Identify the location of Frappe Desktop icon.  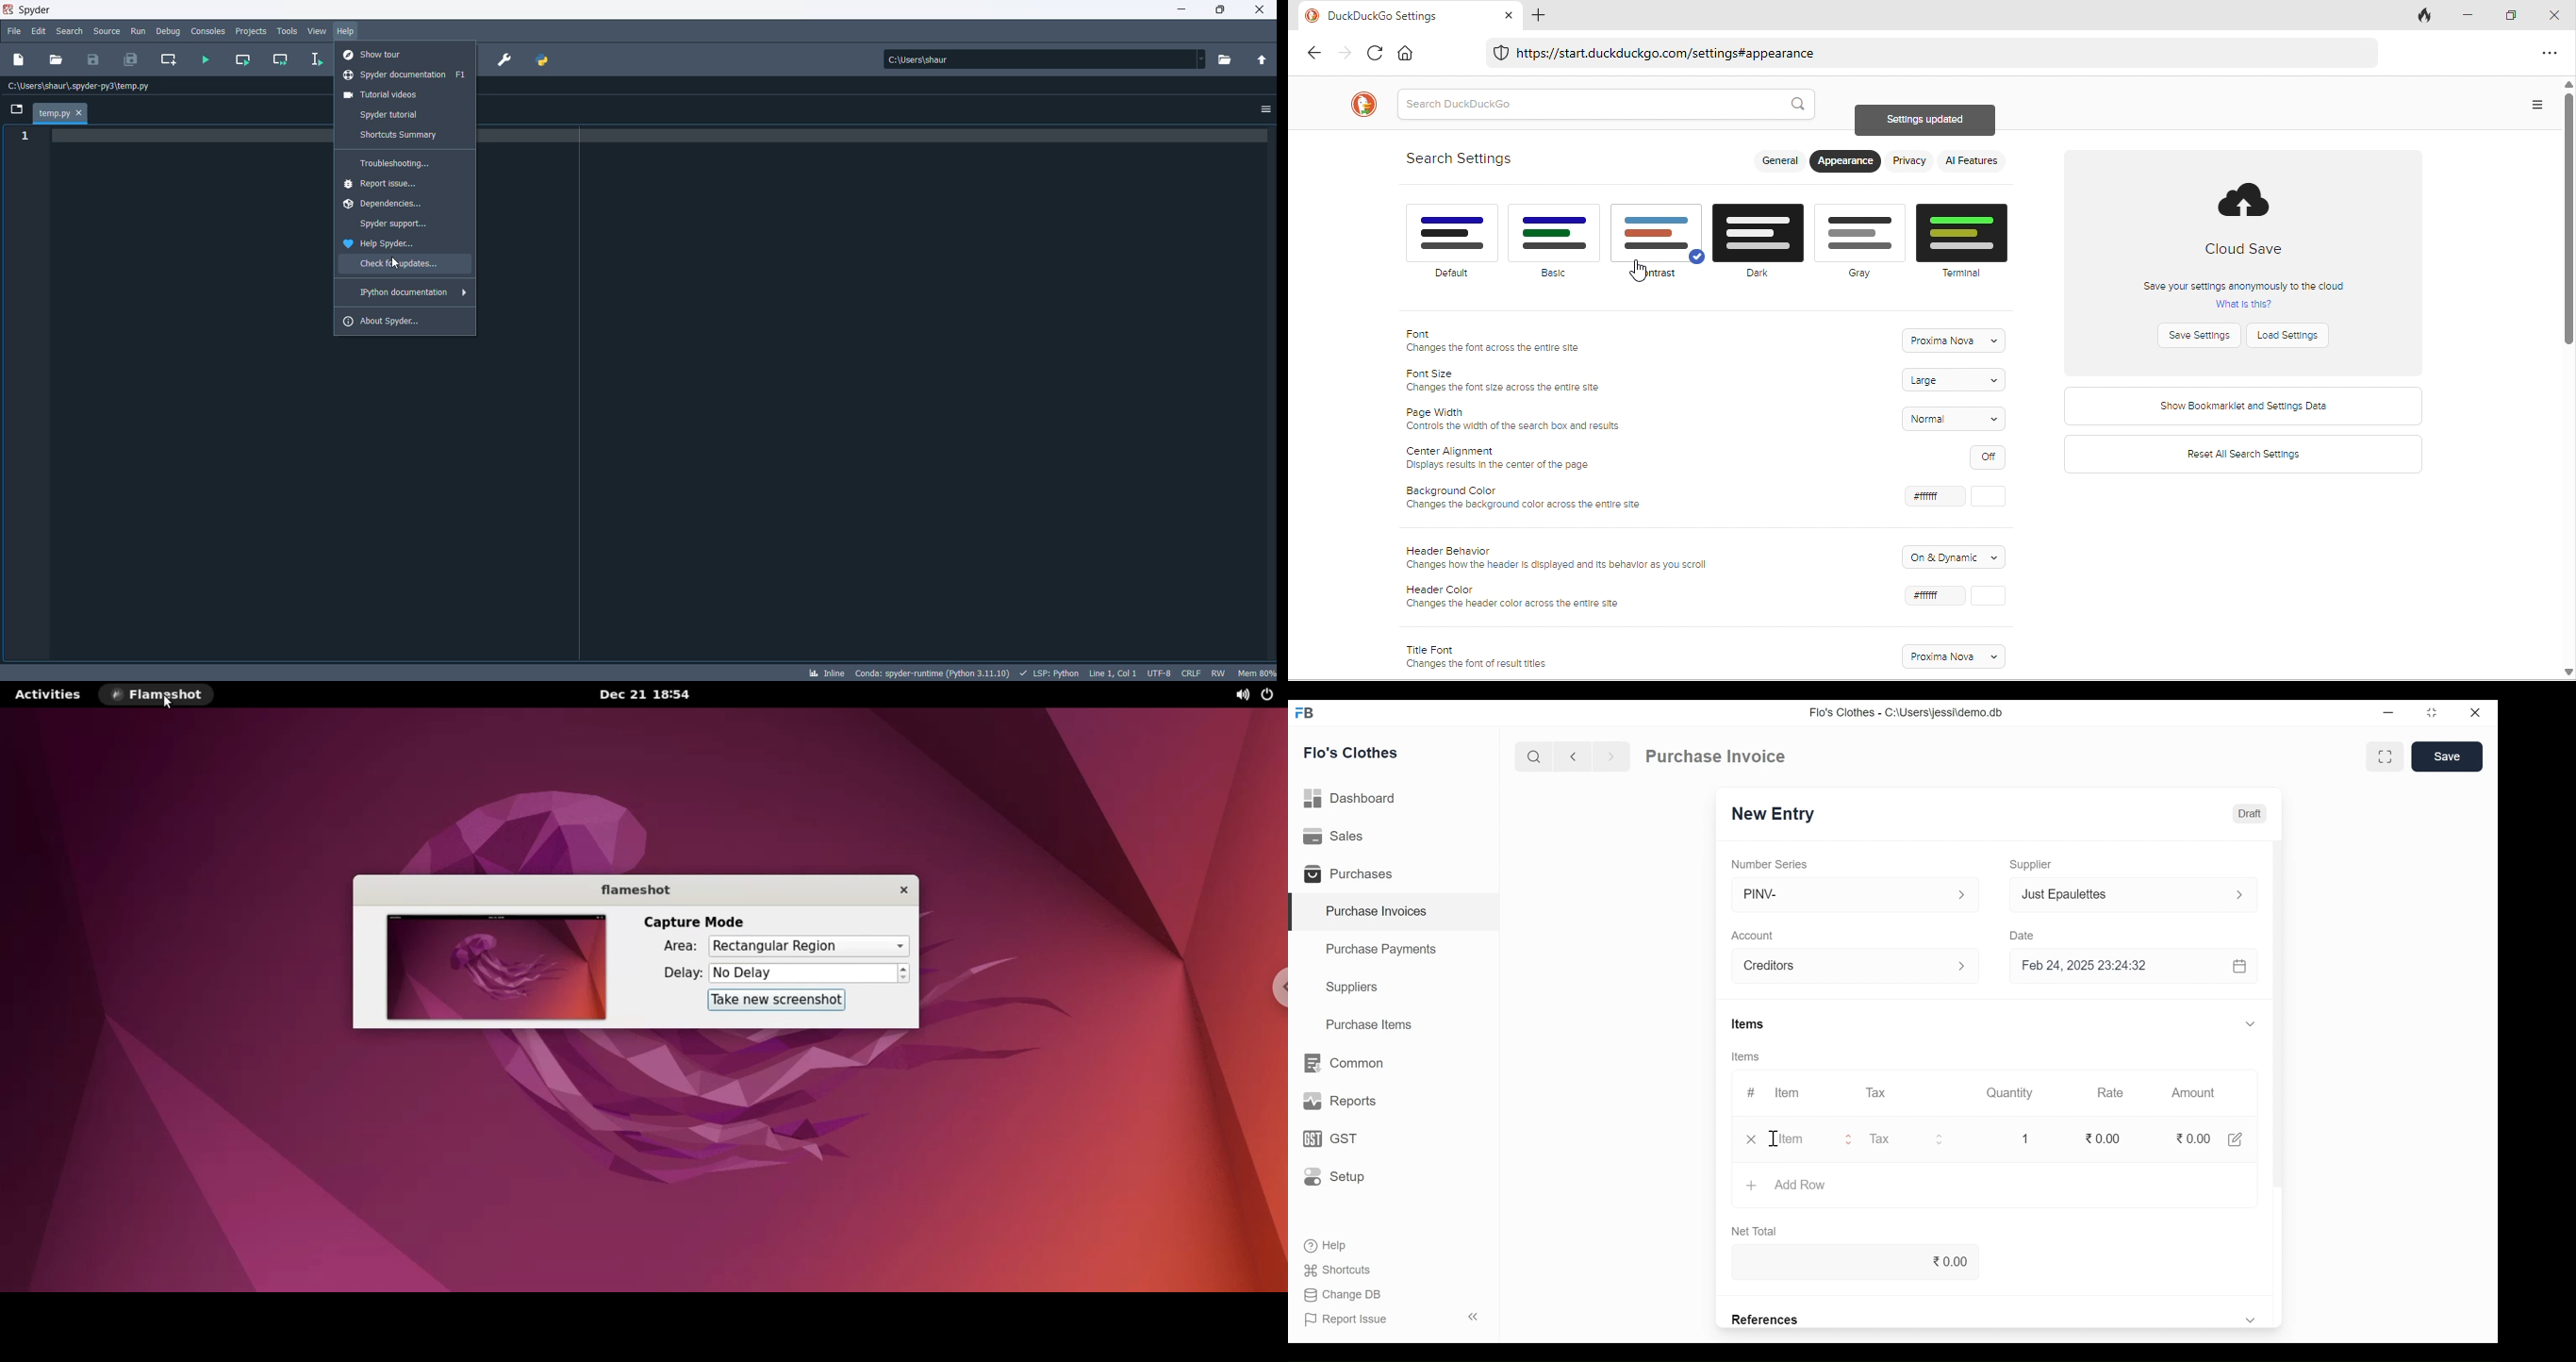
(1308, 714).